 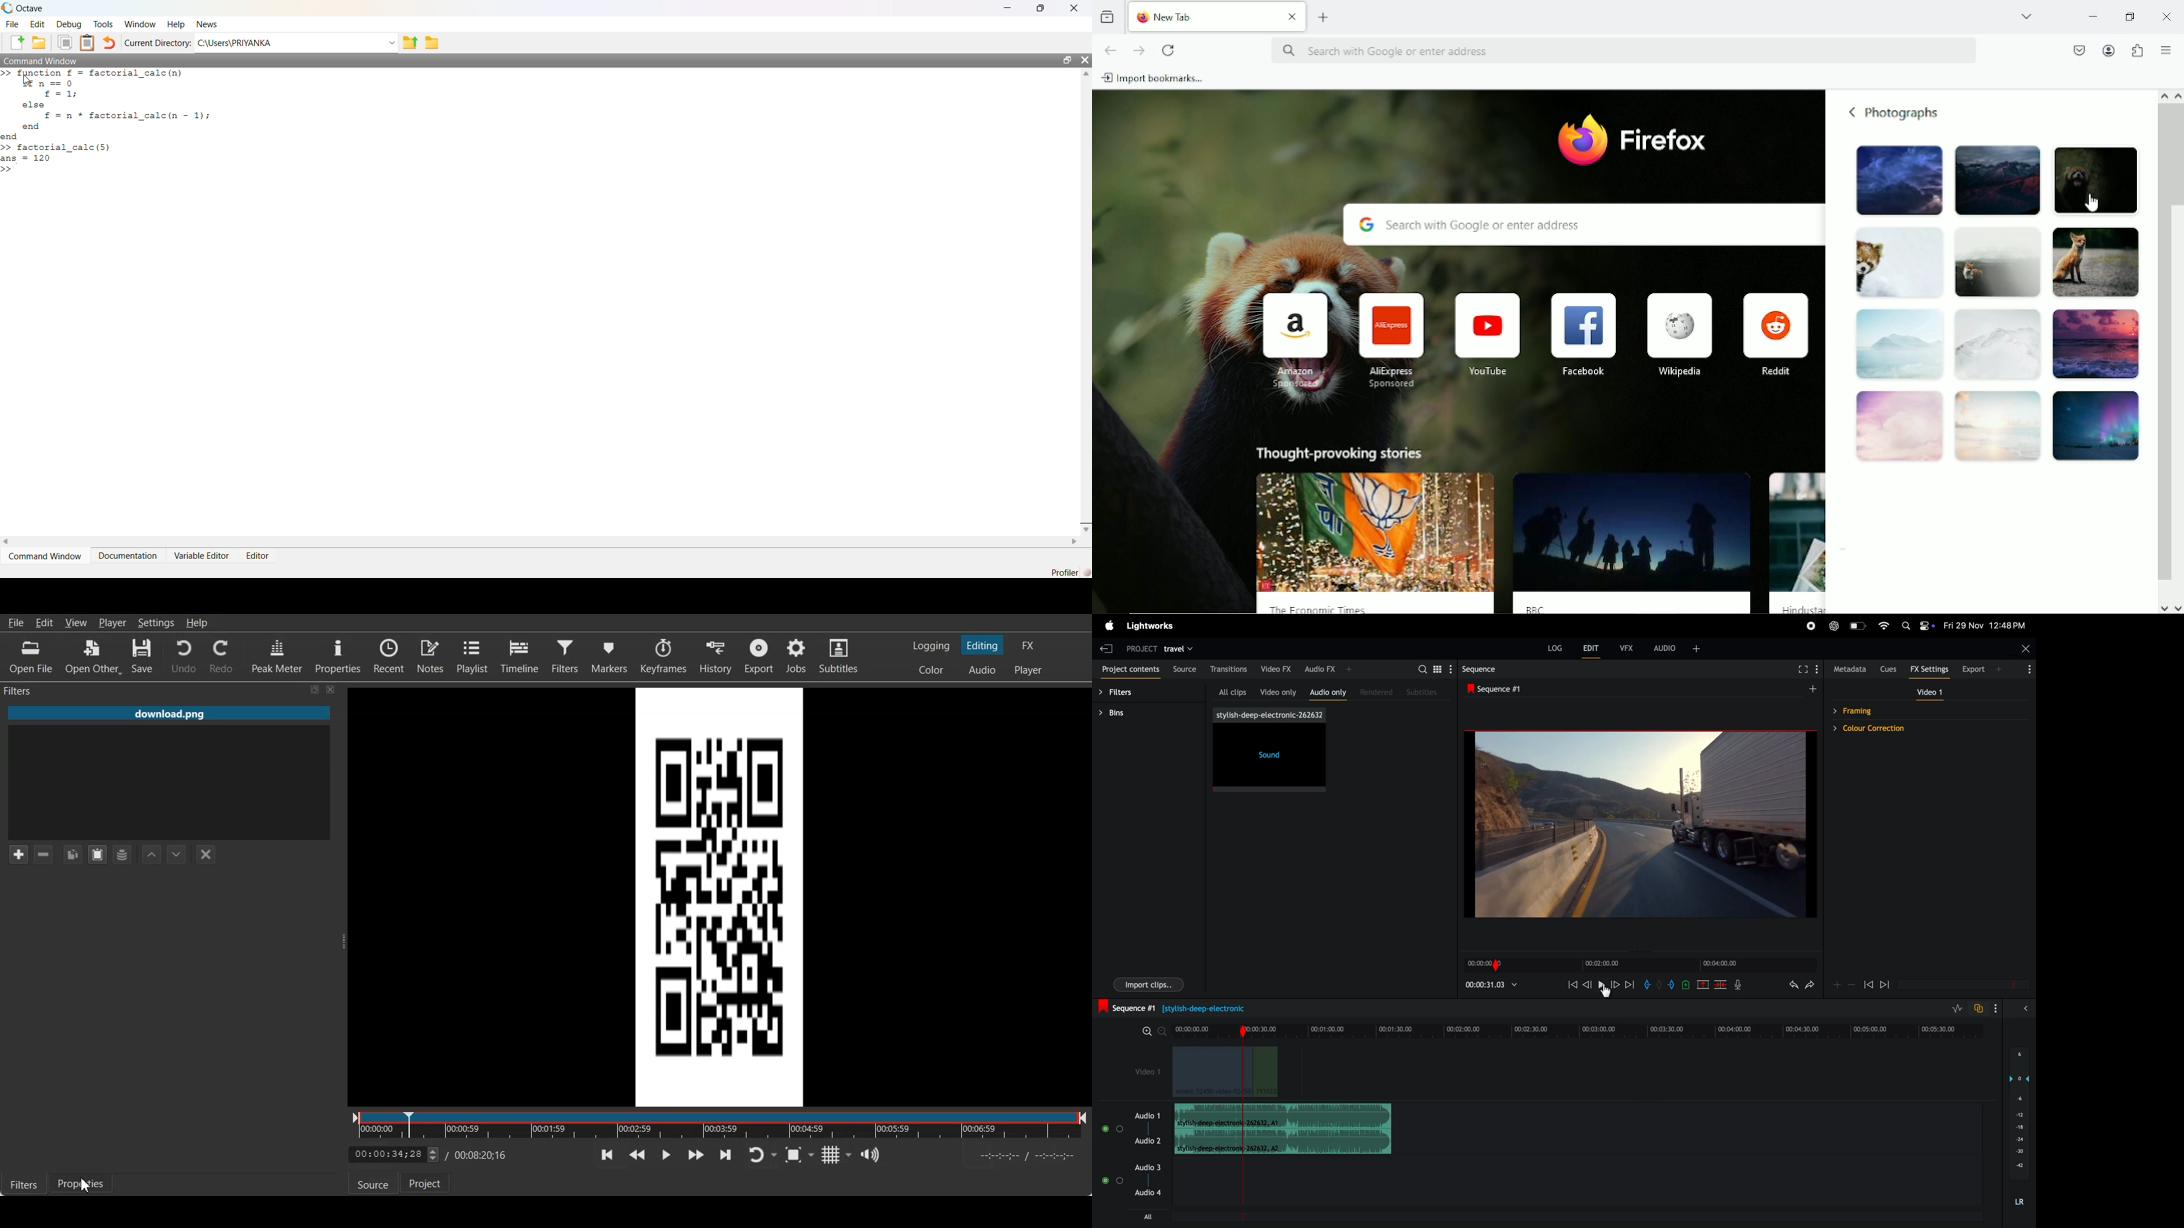 I want to click on Photograph, so click(x=1895, y=263).